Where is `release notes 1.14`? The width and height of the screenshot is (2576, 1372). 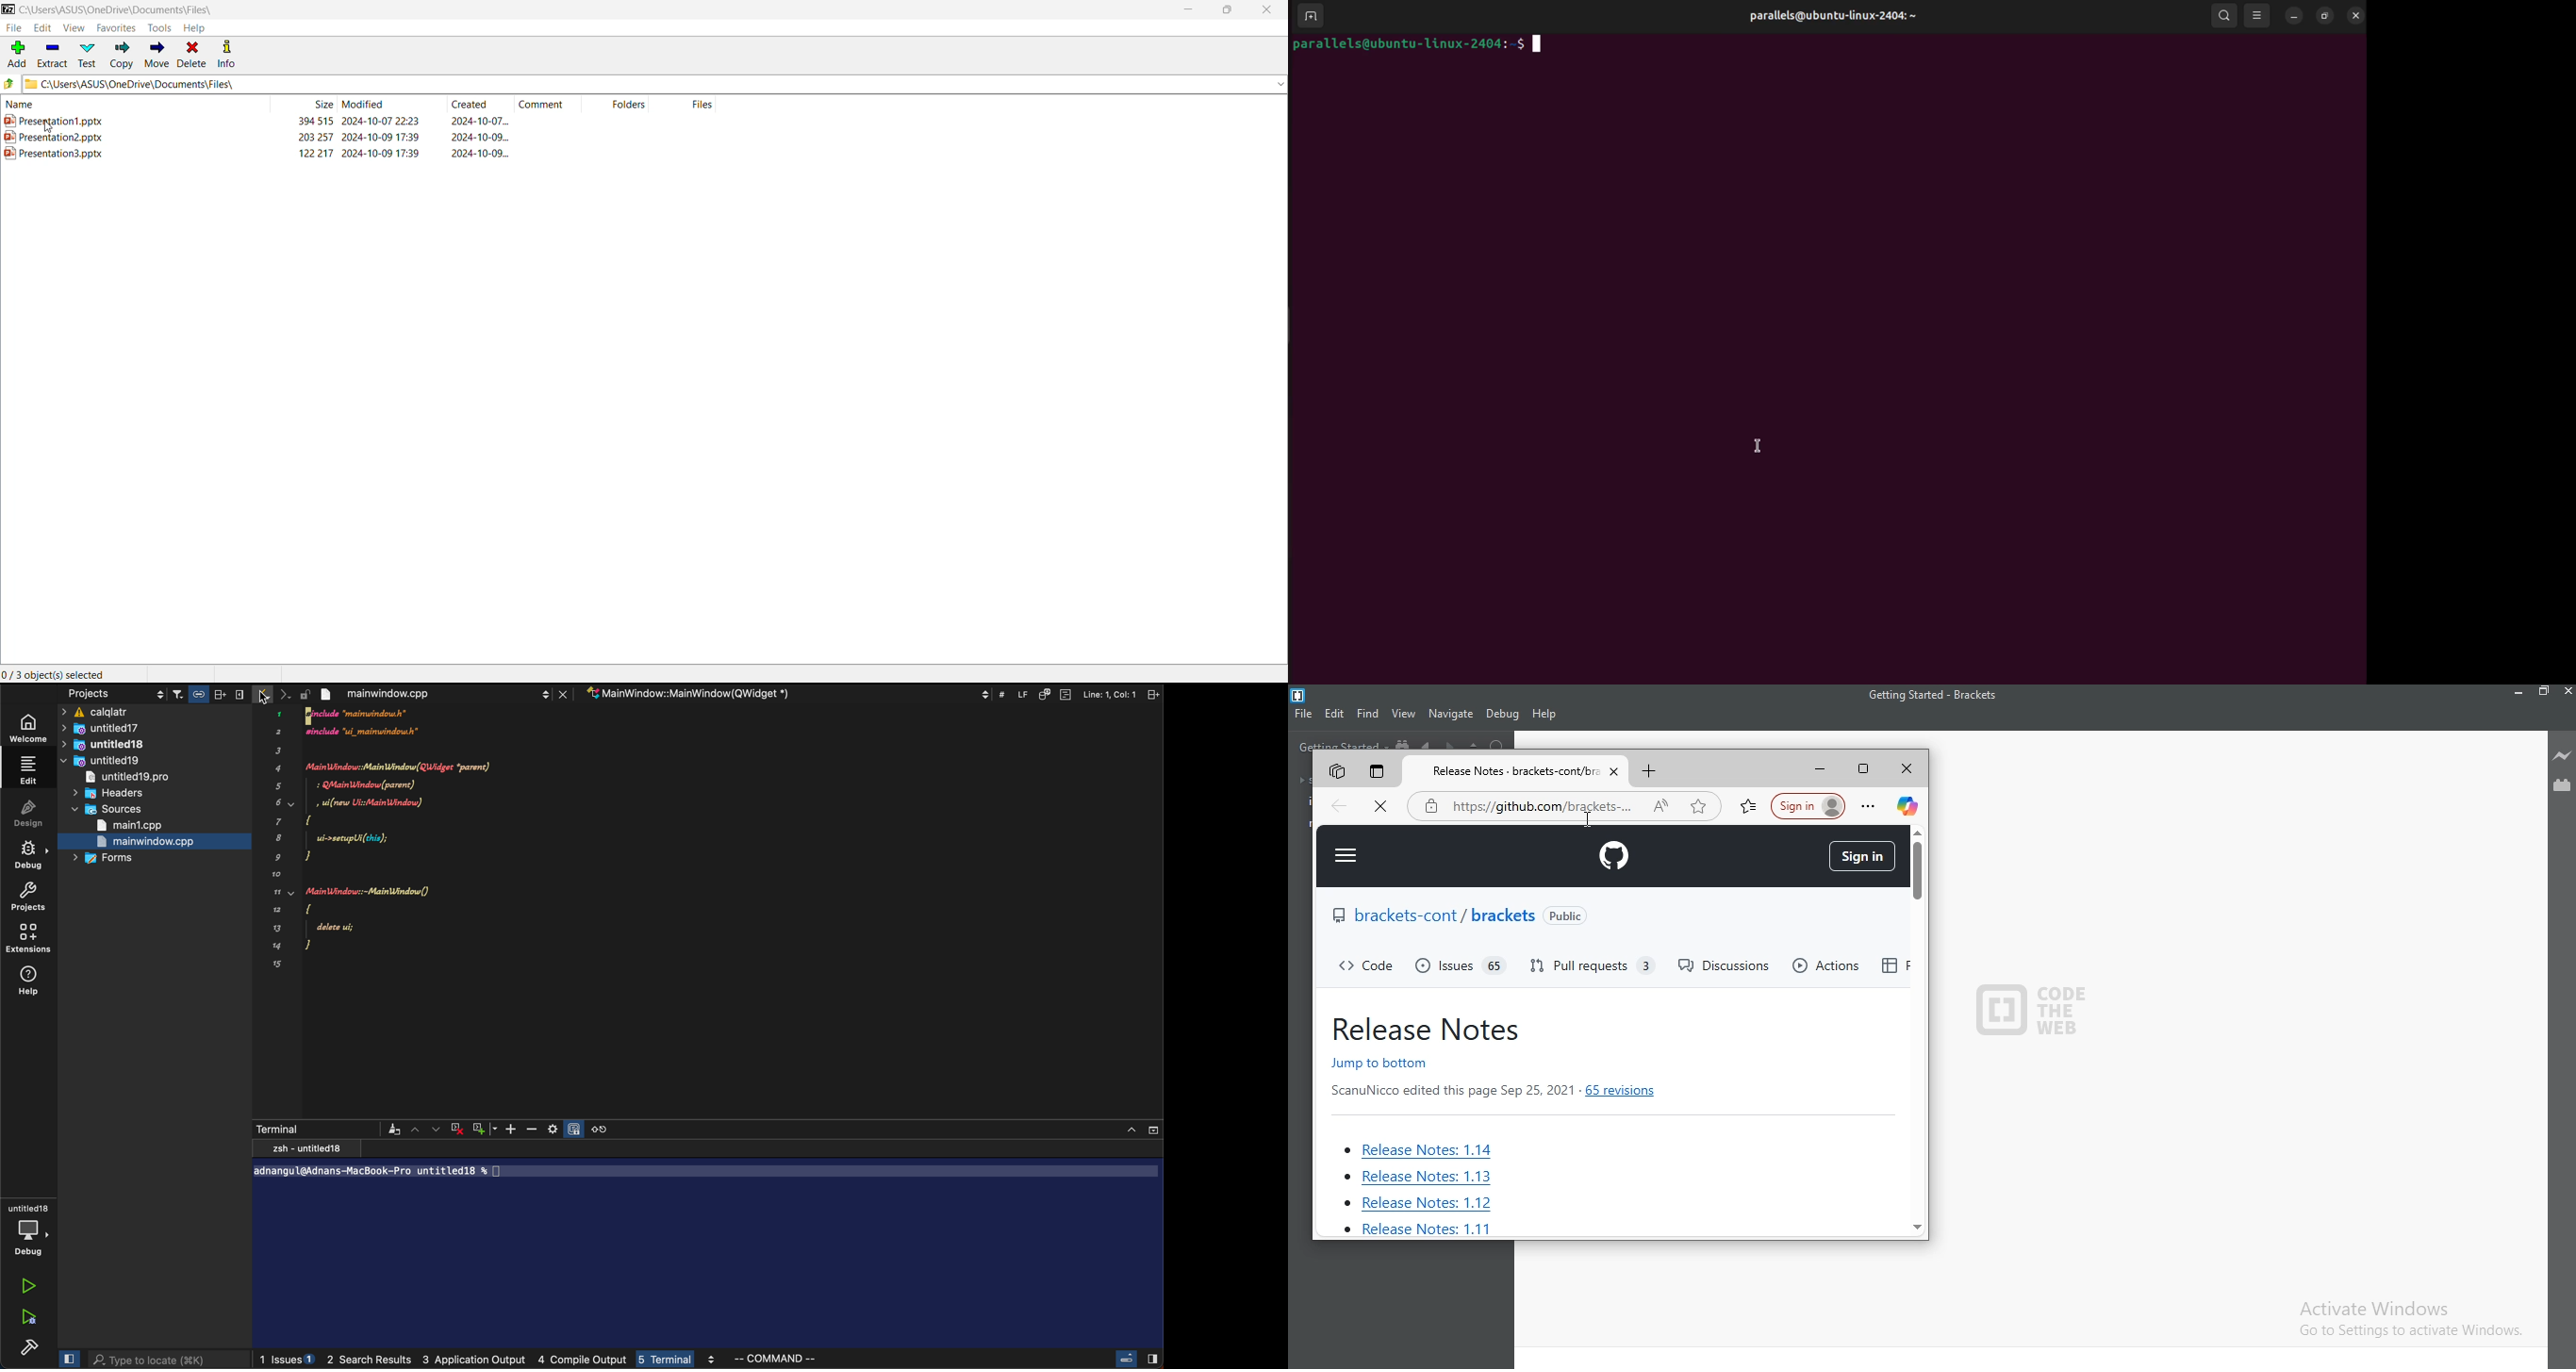 release notes 1.14 is located at coordinates (1434, 1150).